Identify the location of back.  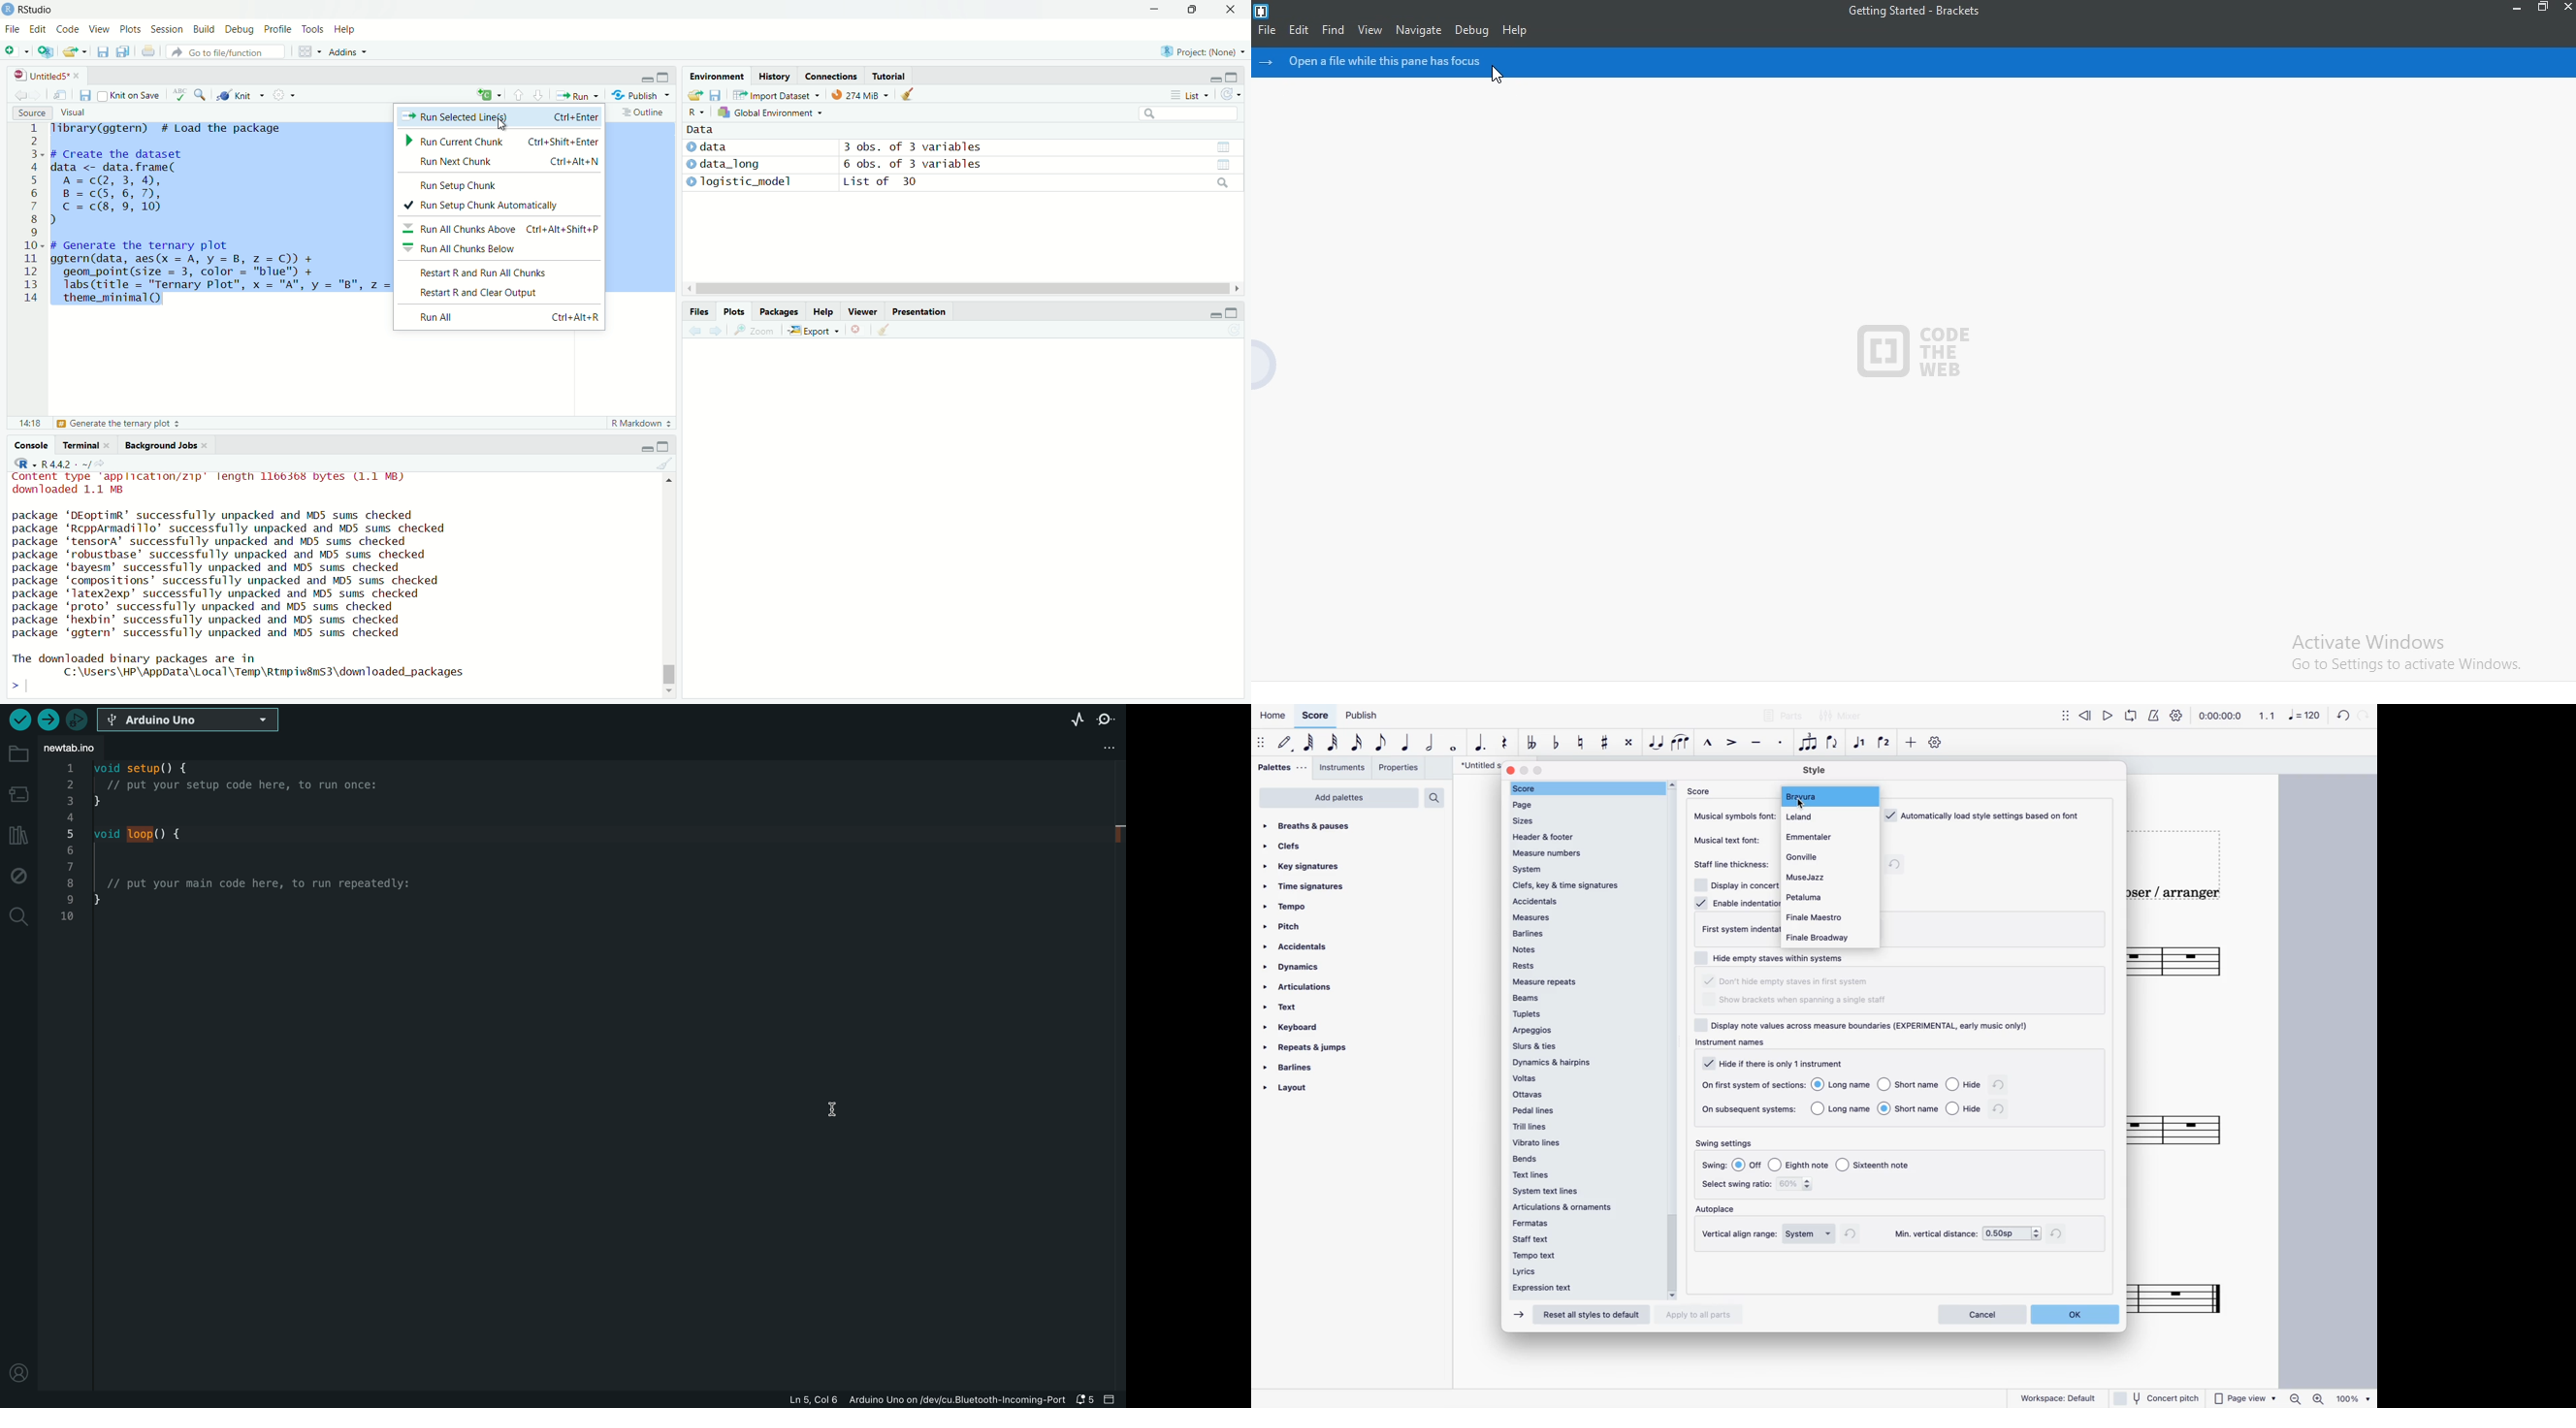
(696, 331).